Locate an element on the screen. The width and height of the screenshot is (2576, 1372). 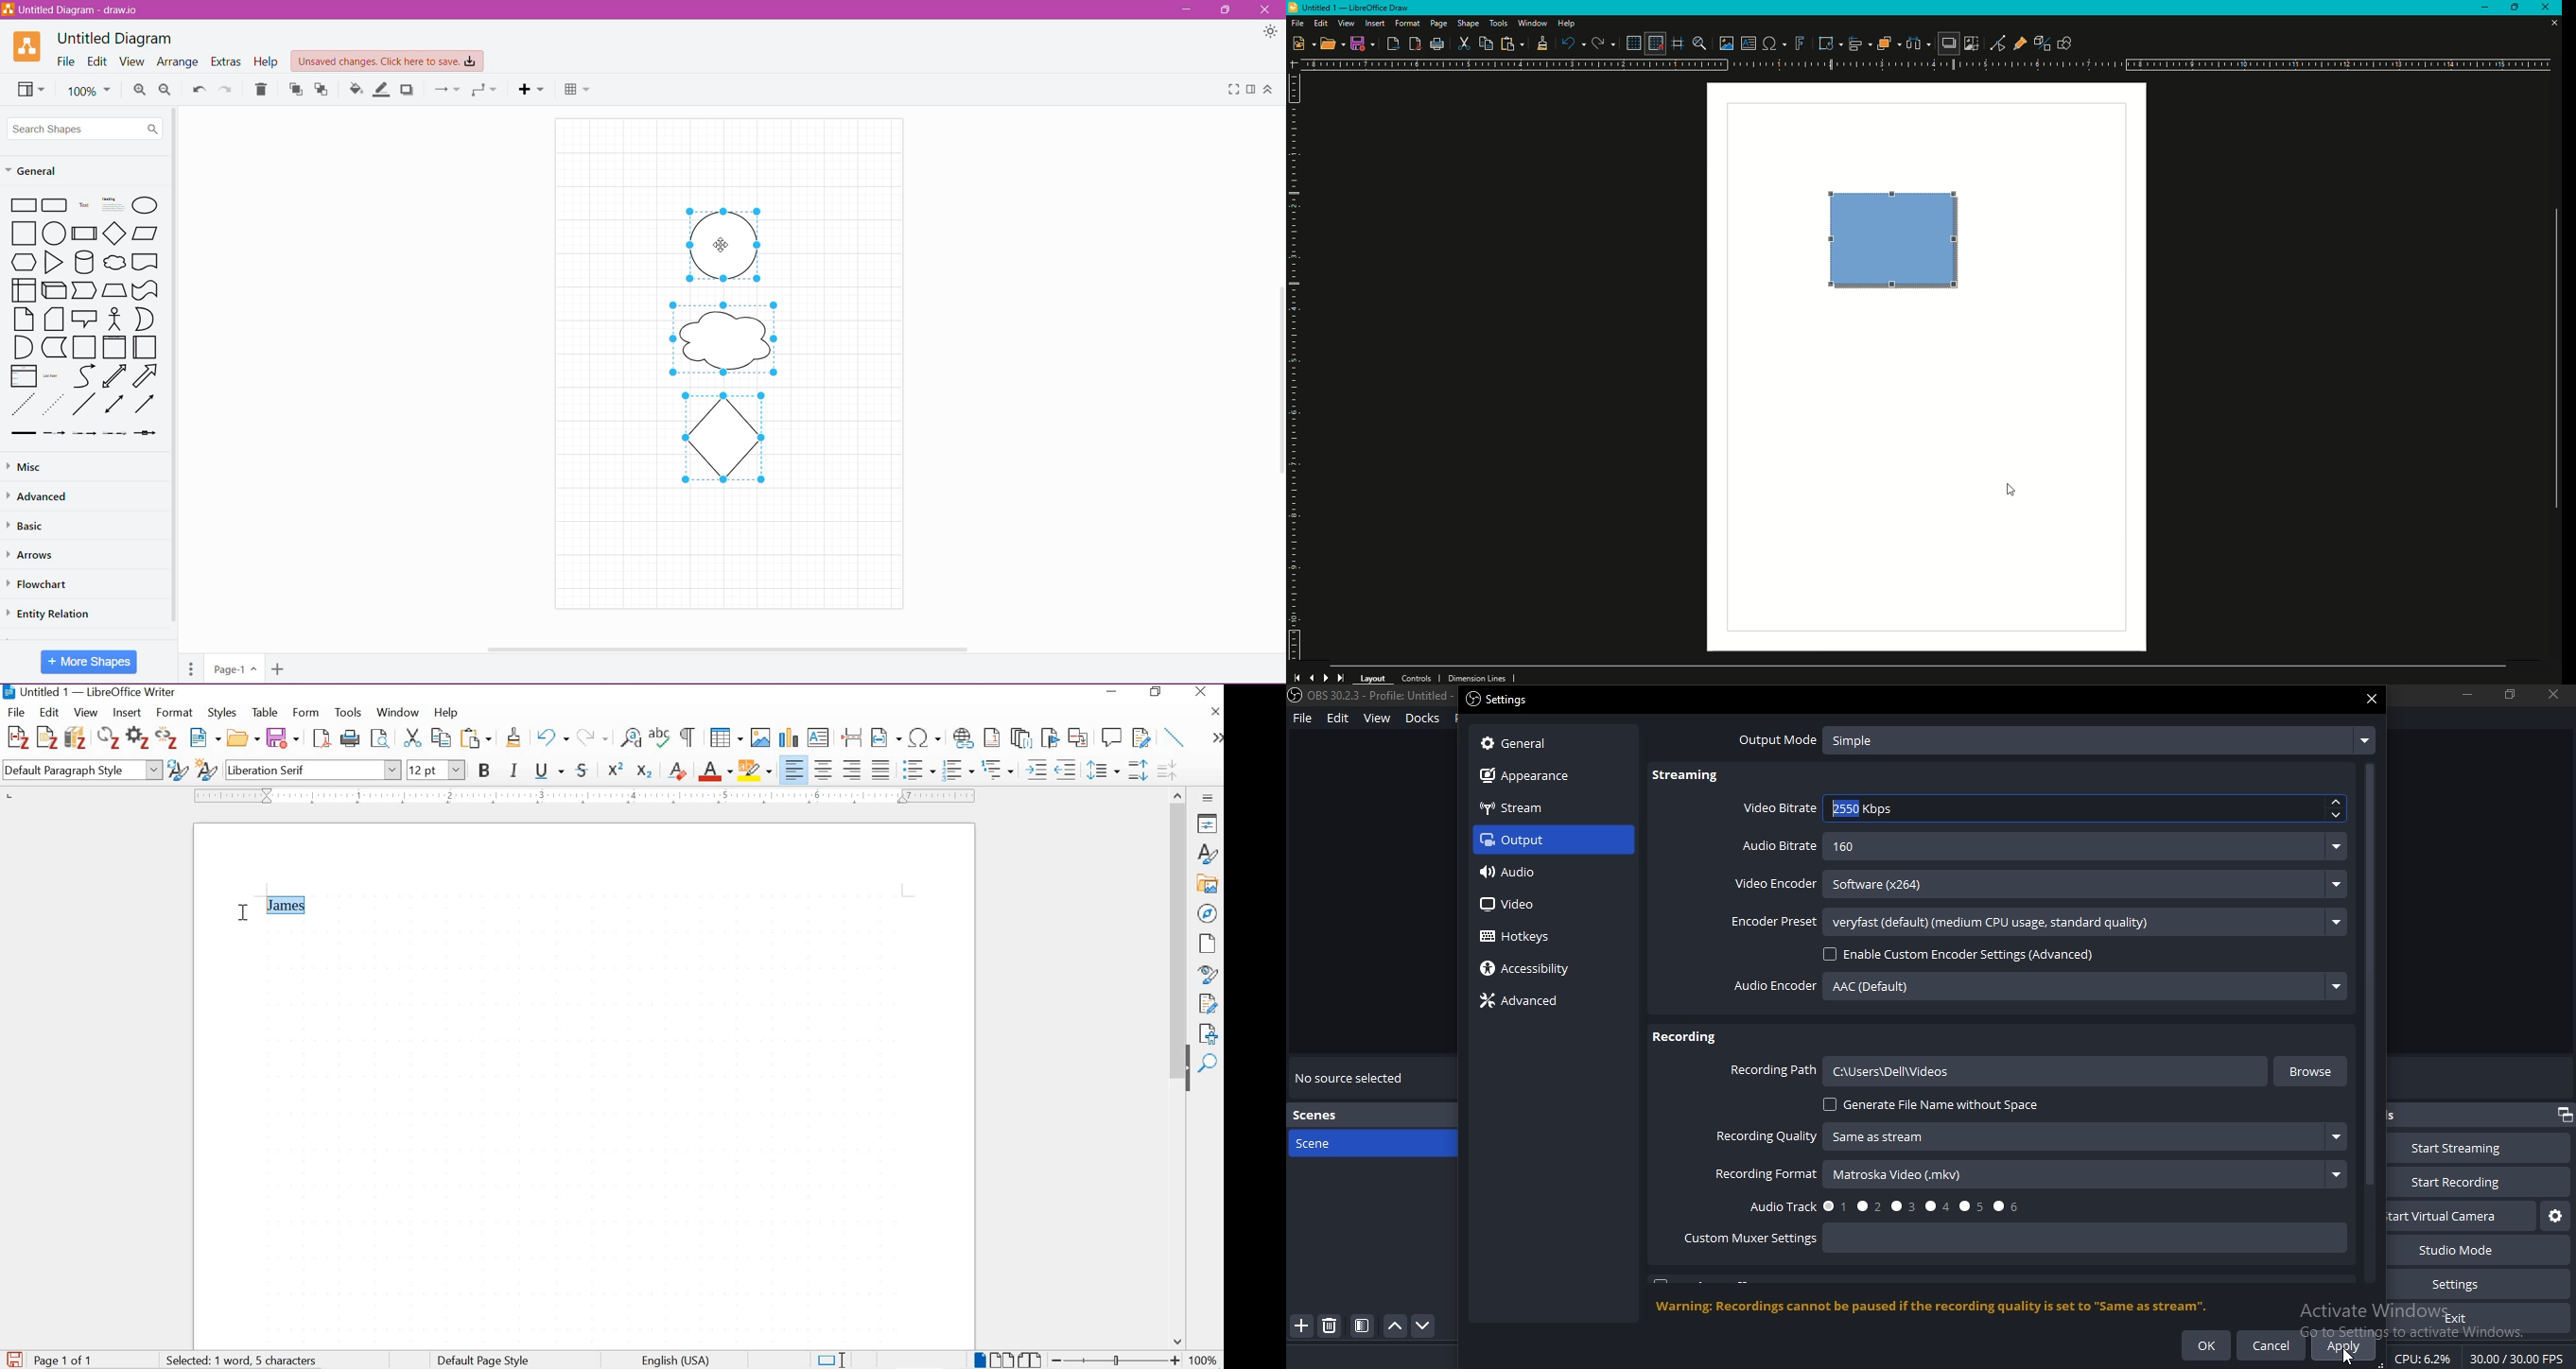
ok is located at coordinates (2206, 1345).